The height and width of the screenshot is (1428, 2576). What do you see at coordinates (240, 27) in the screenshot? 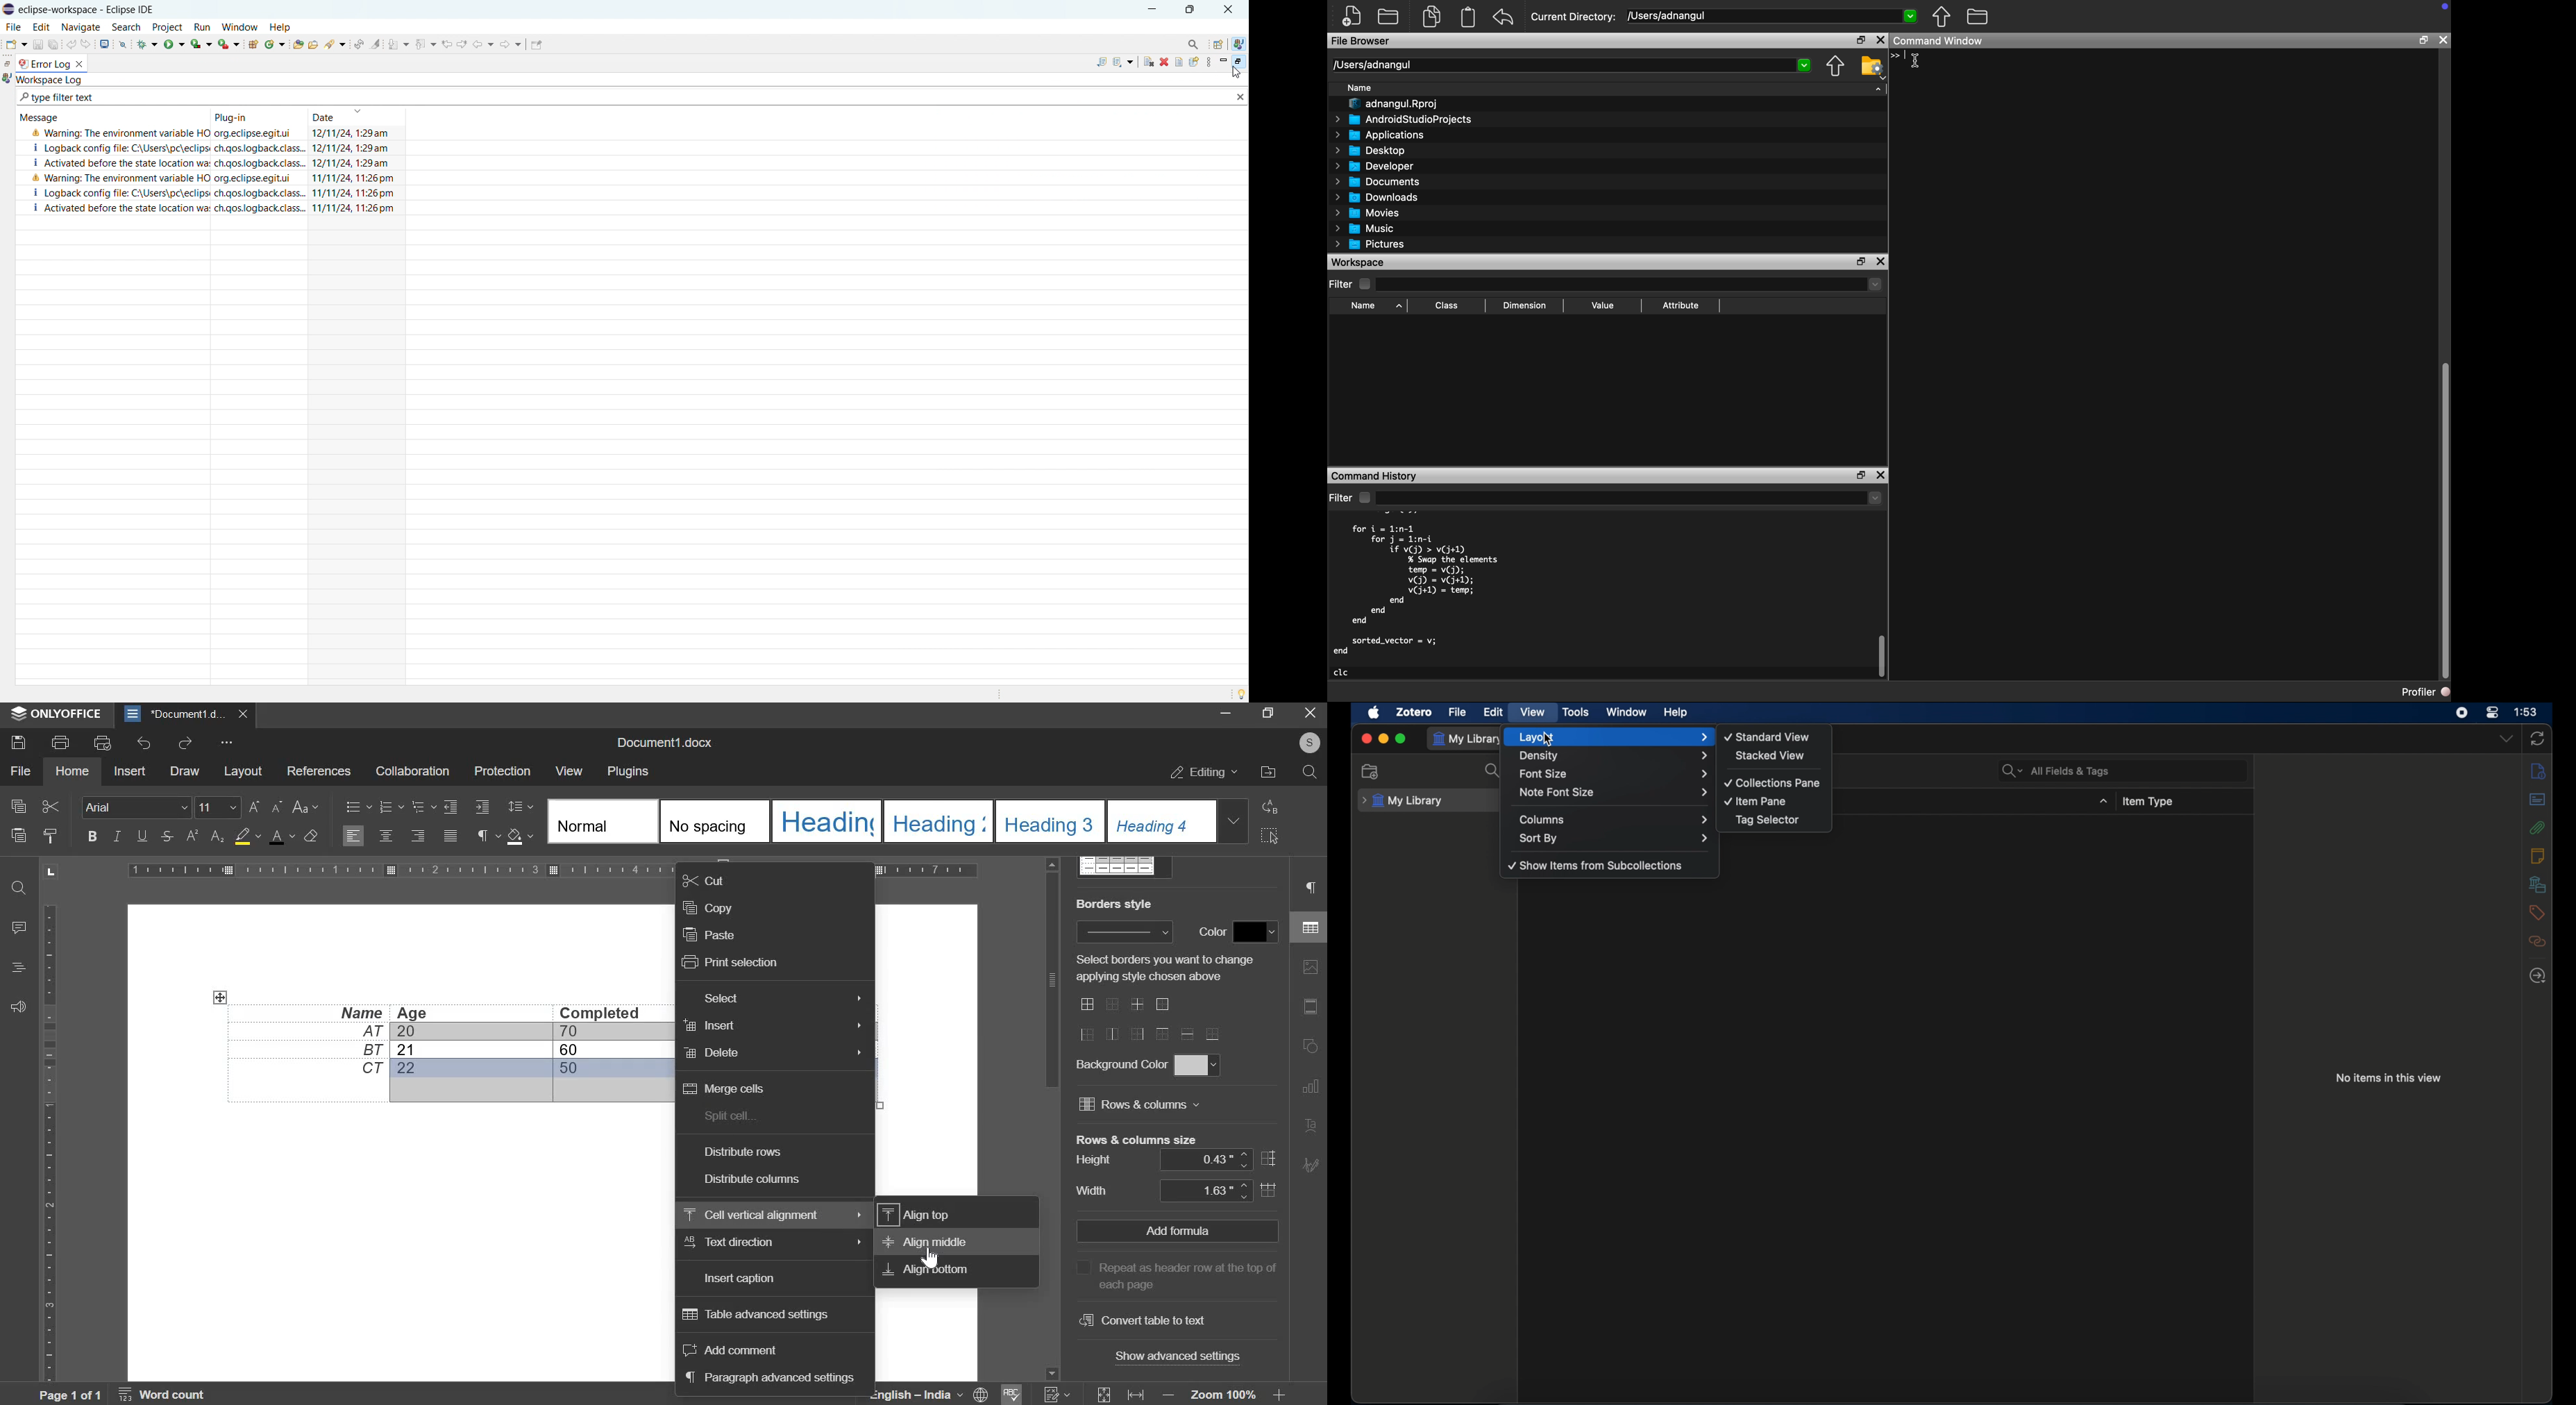
I see `window` at bounding box center [240, 27].